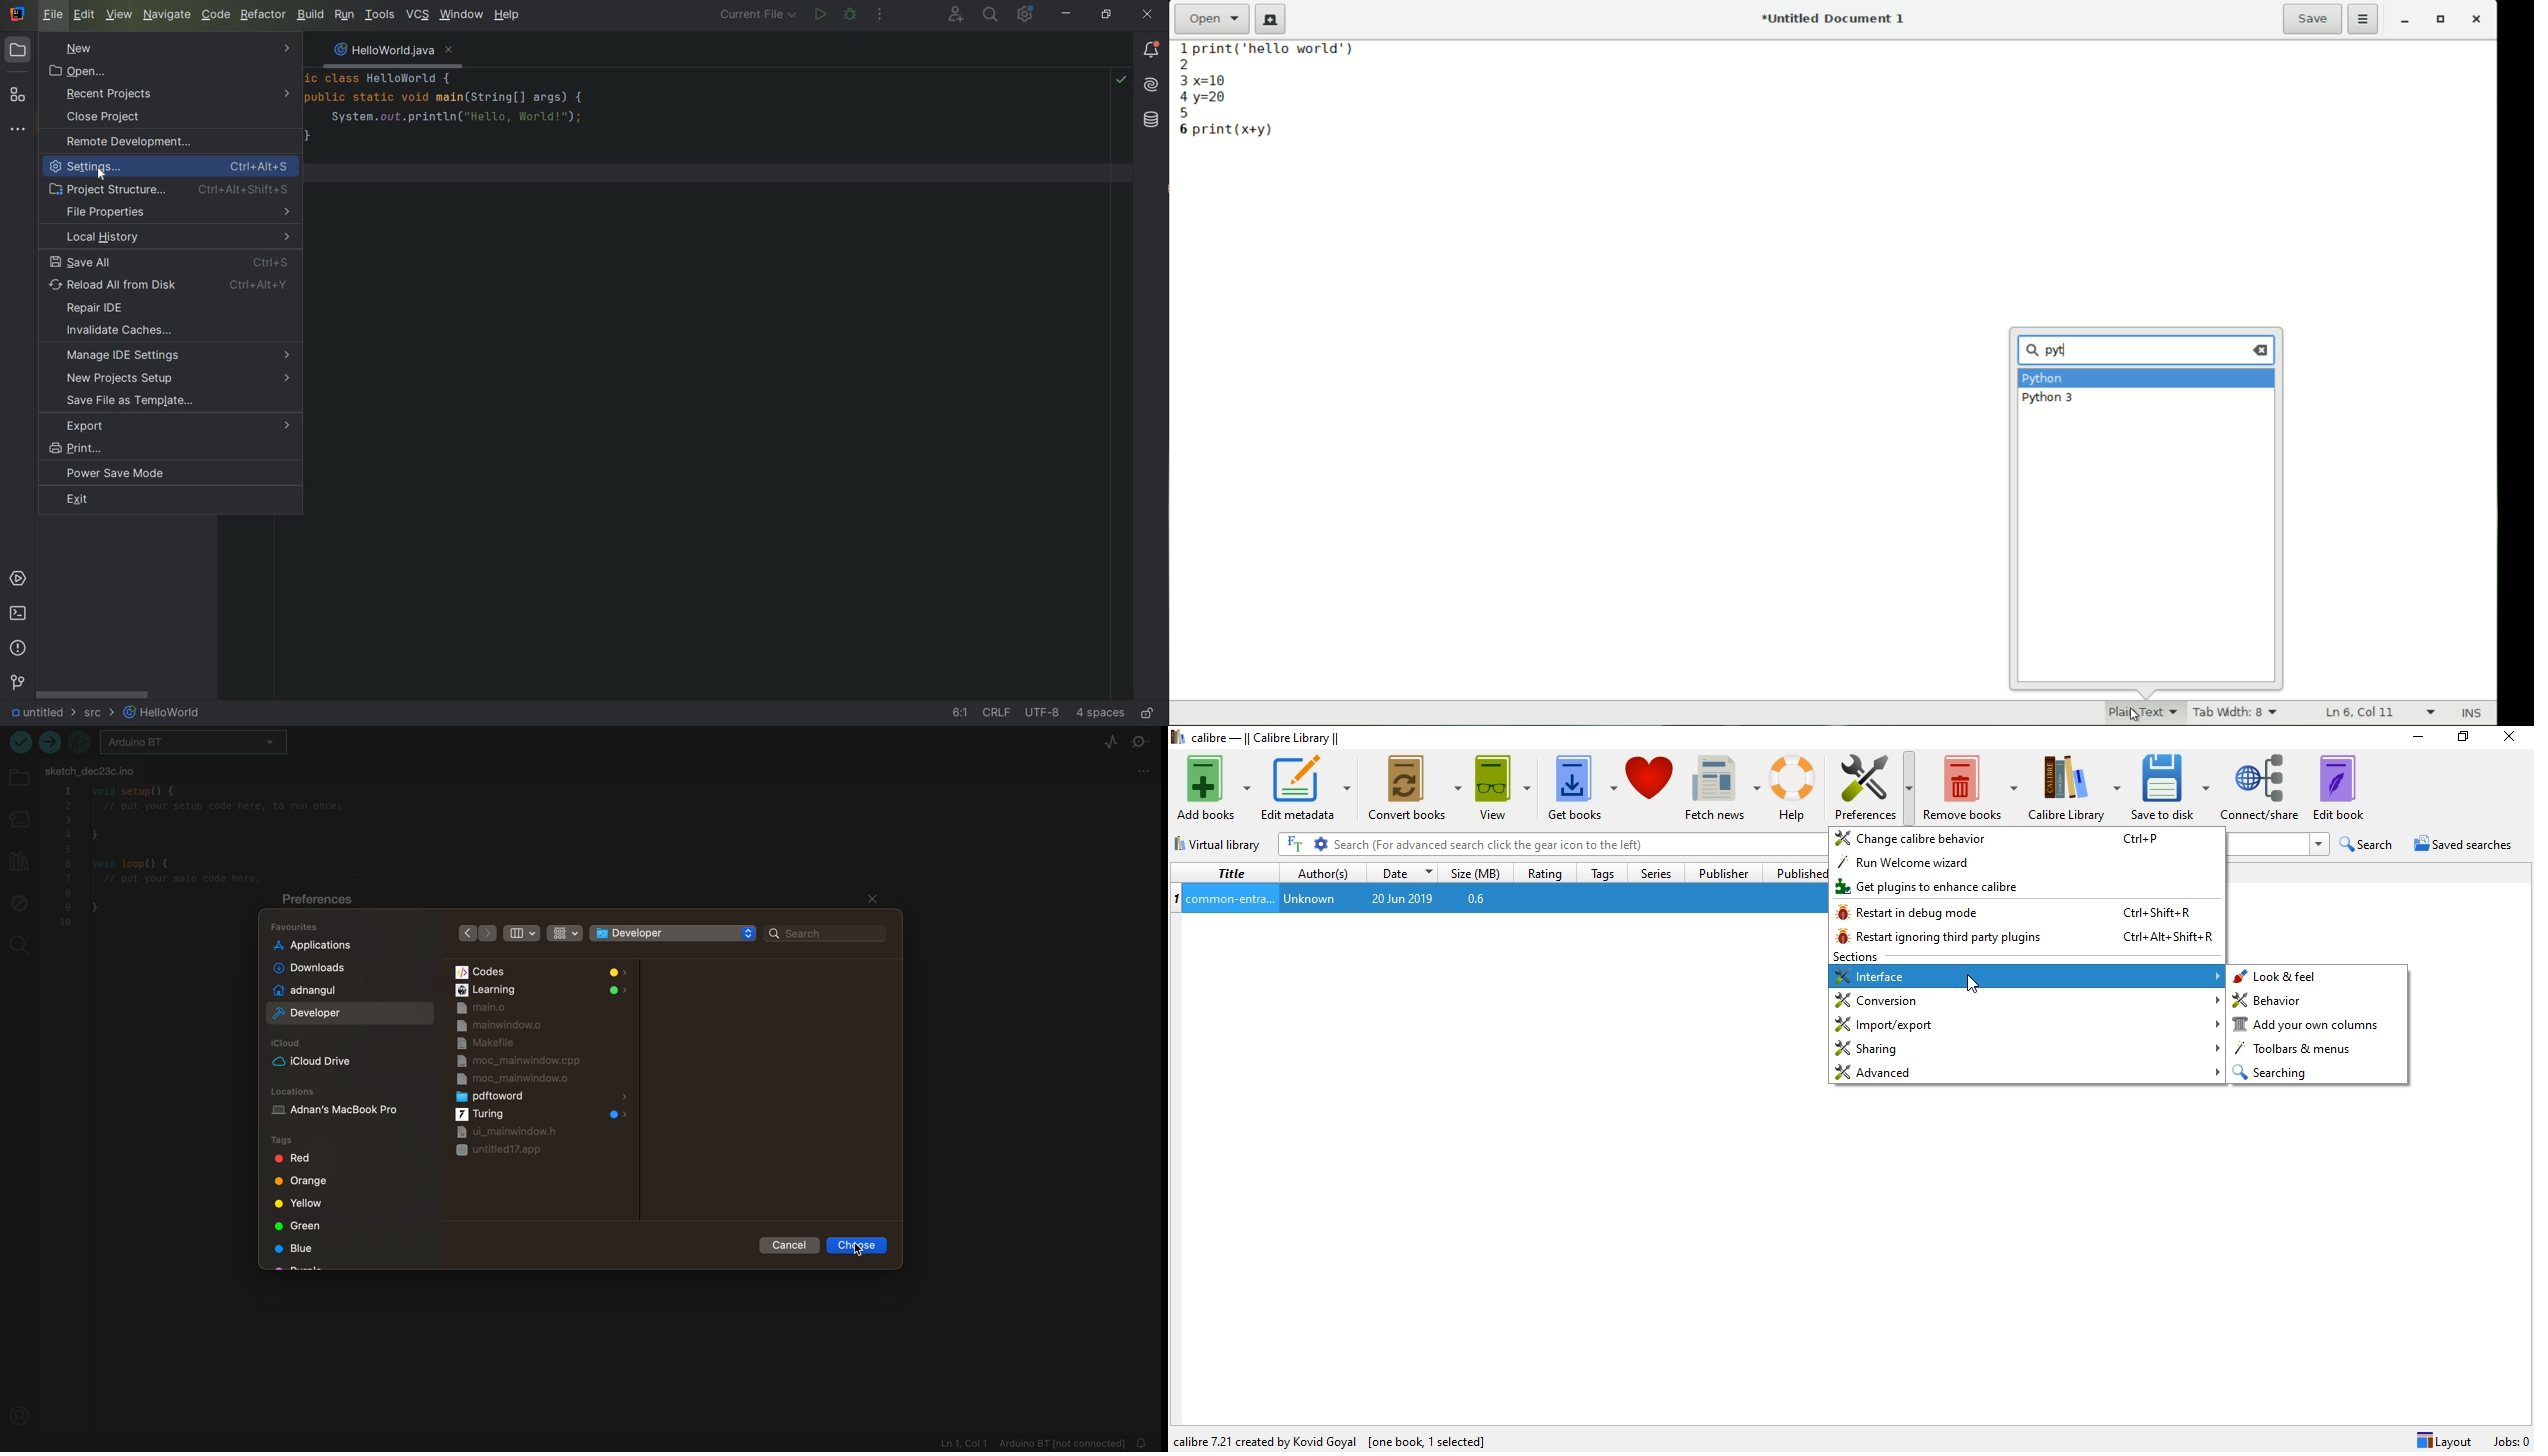  I want to click on Edit book, so click(2348, 787).